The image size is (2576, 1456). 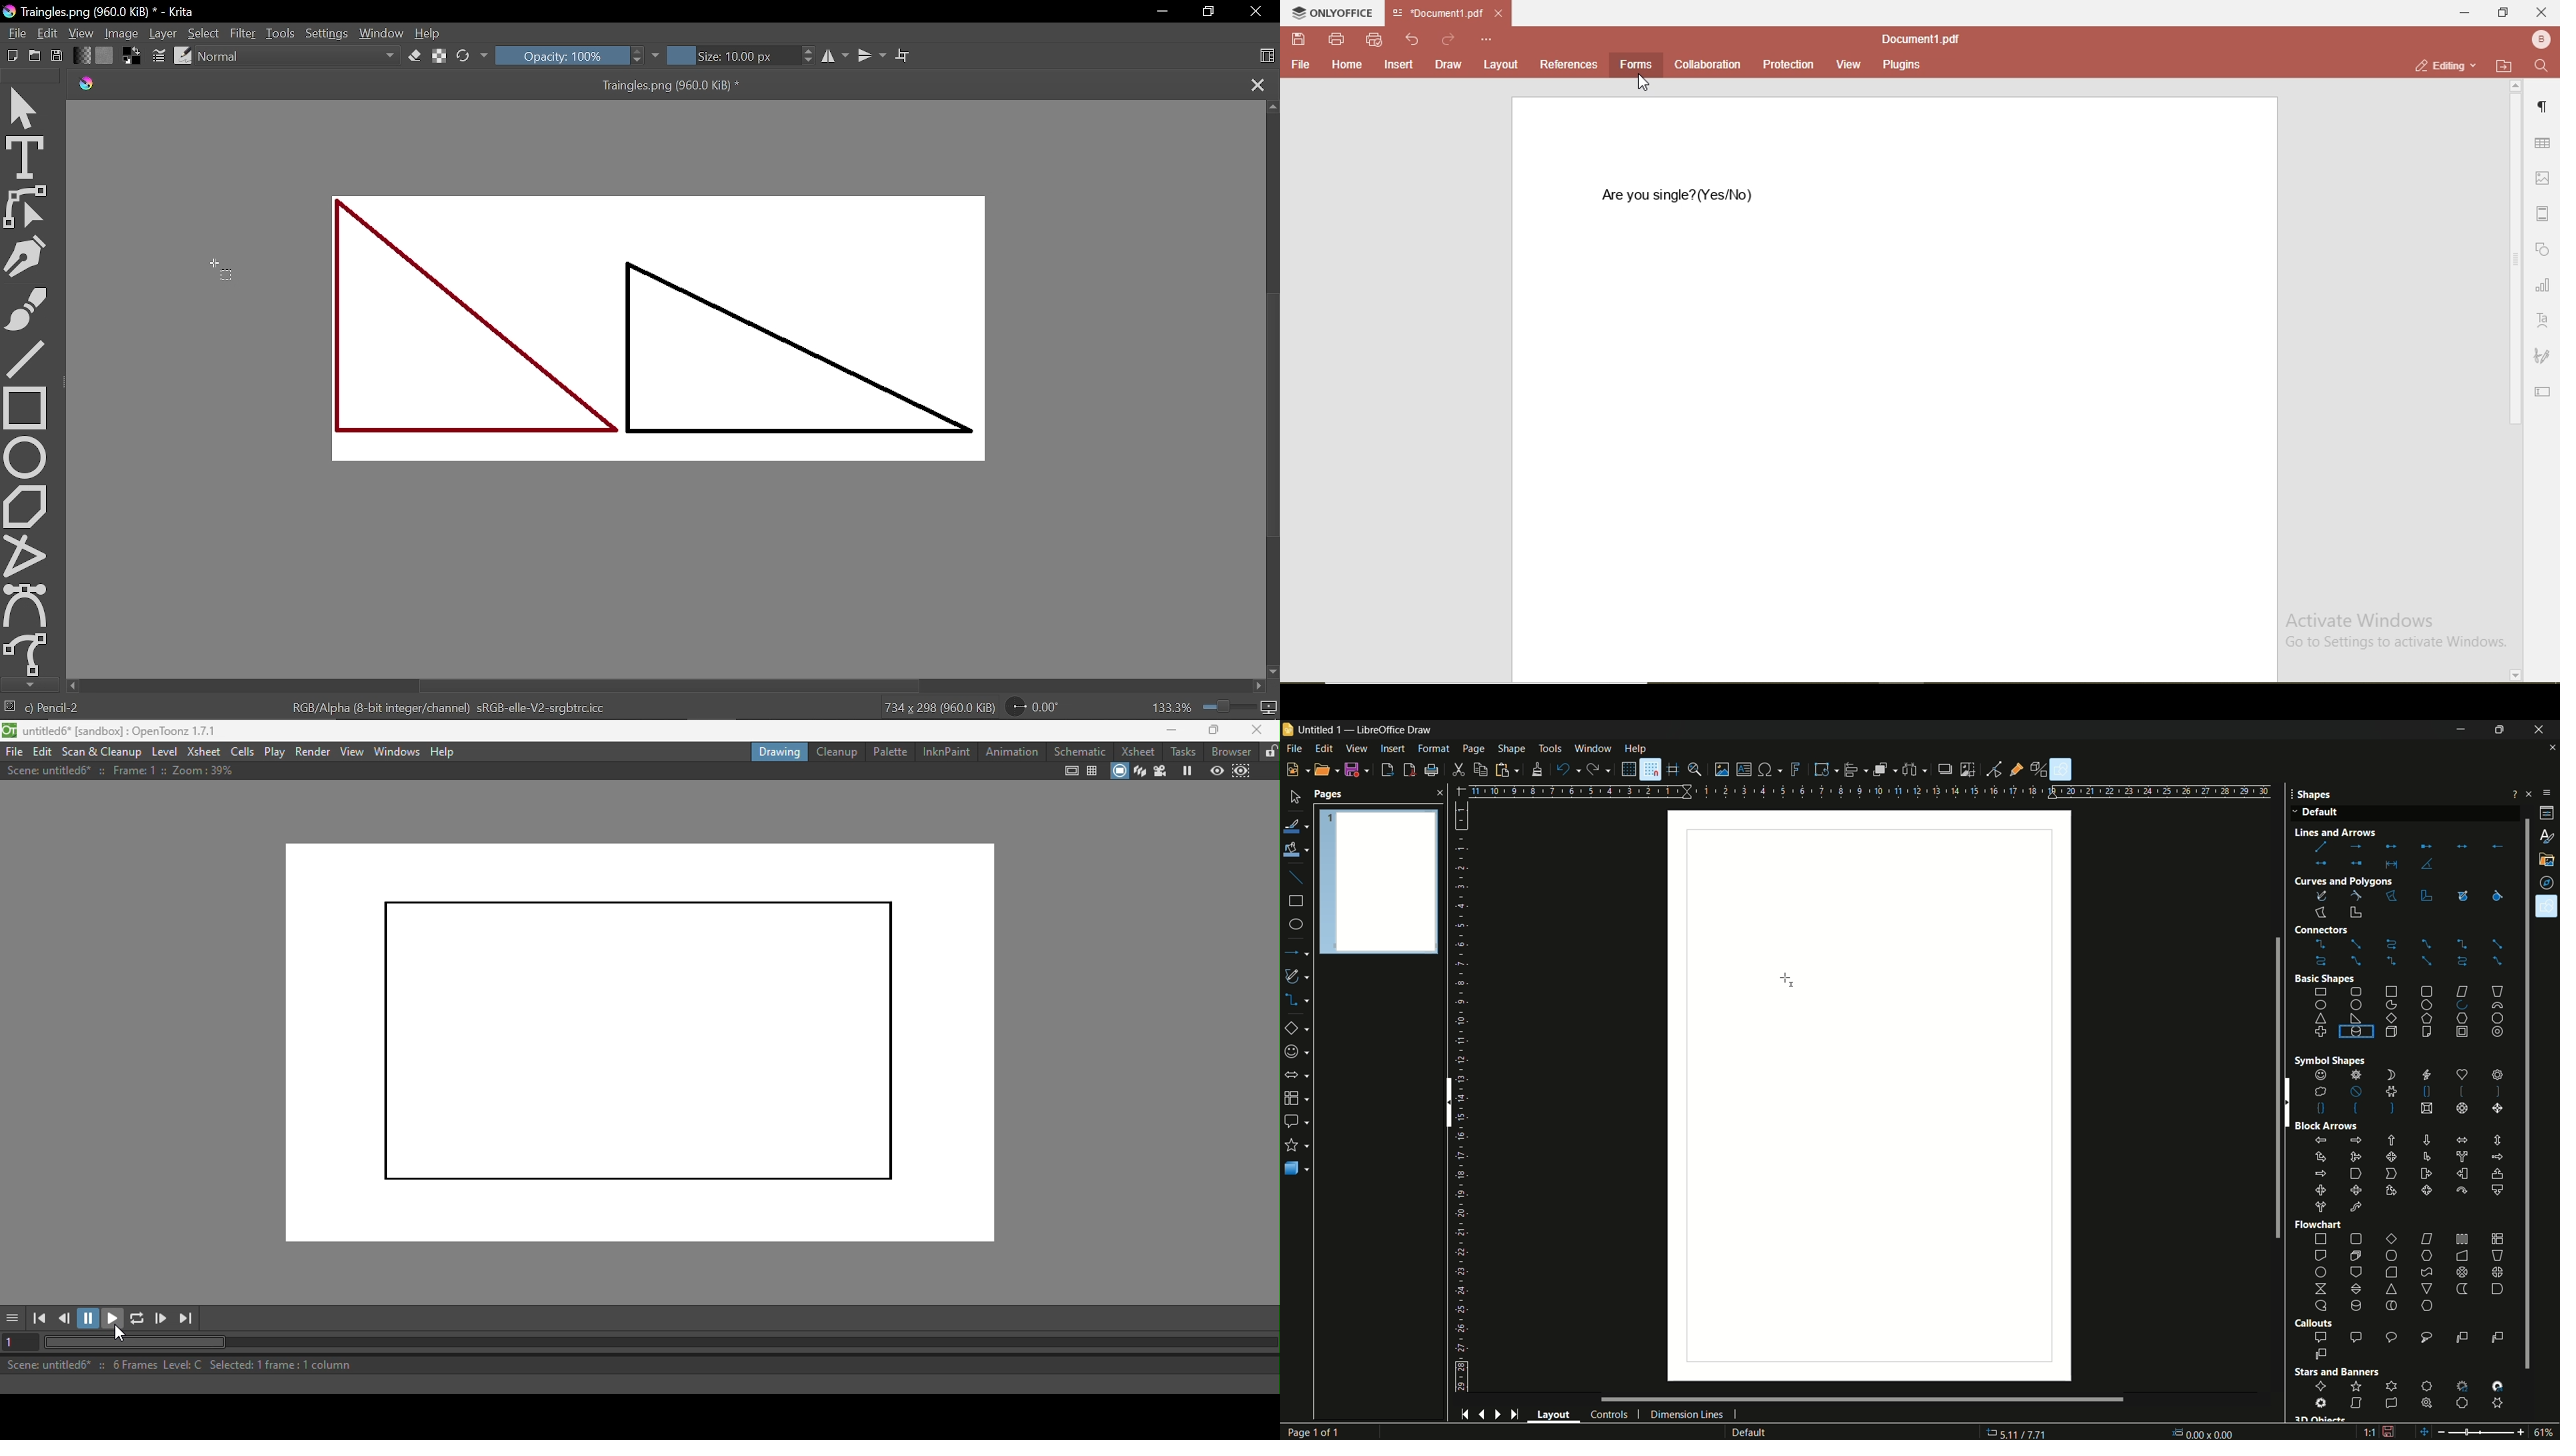 I want to click on format menu, so click(x=1433, y=749).